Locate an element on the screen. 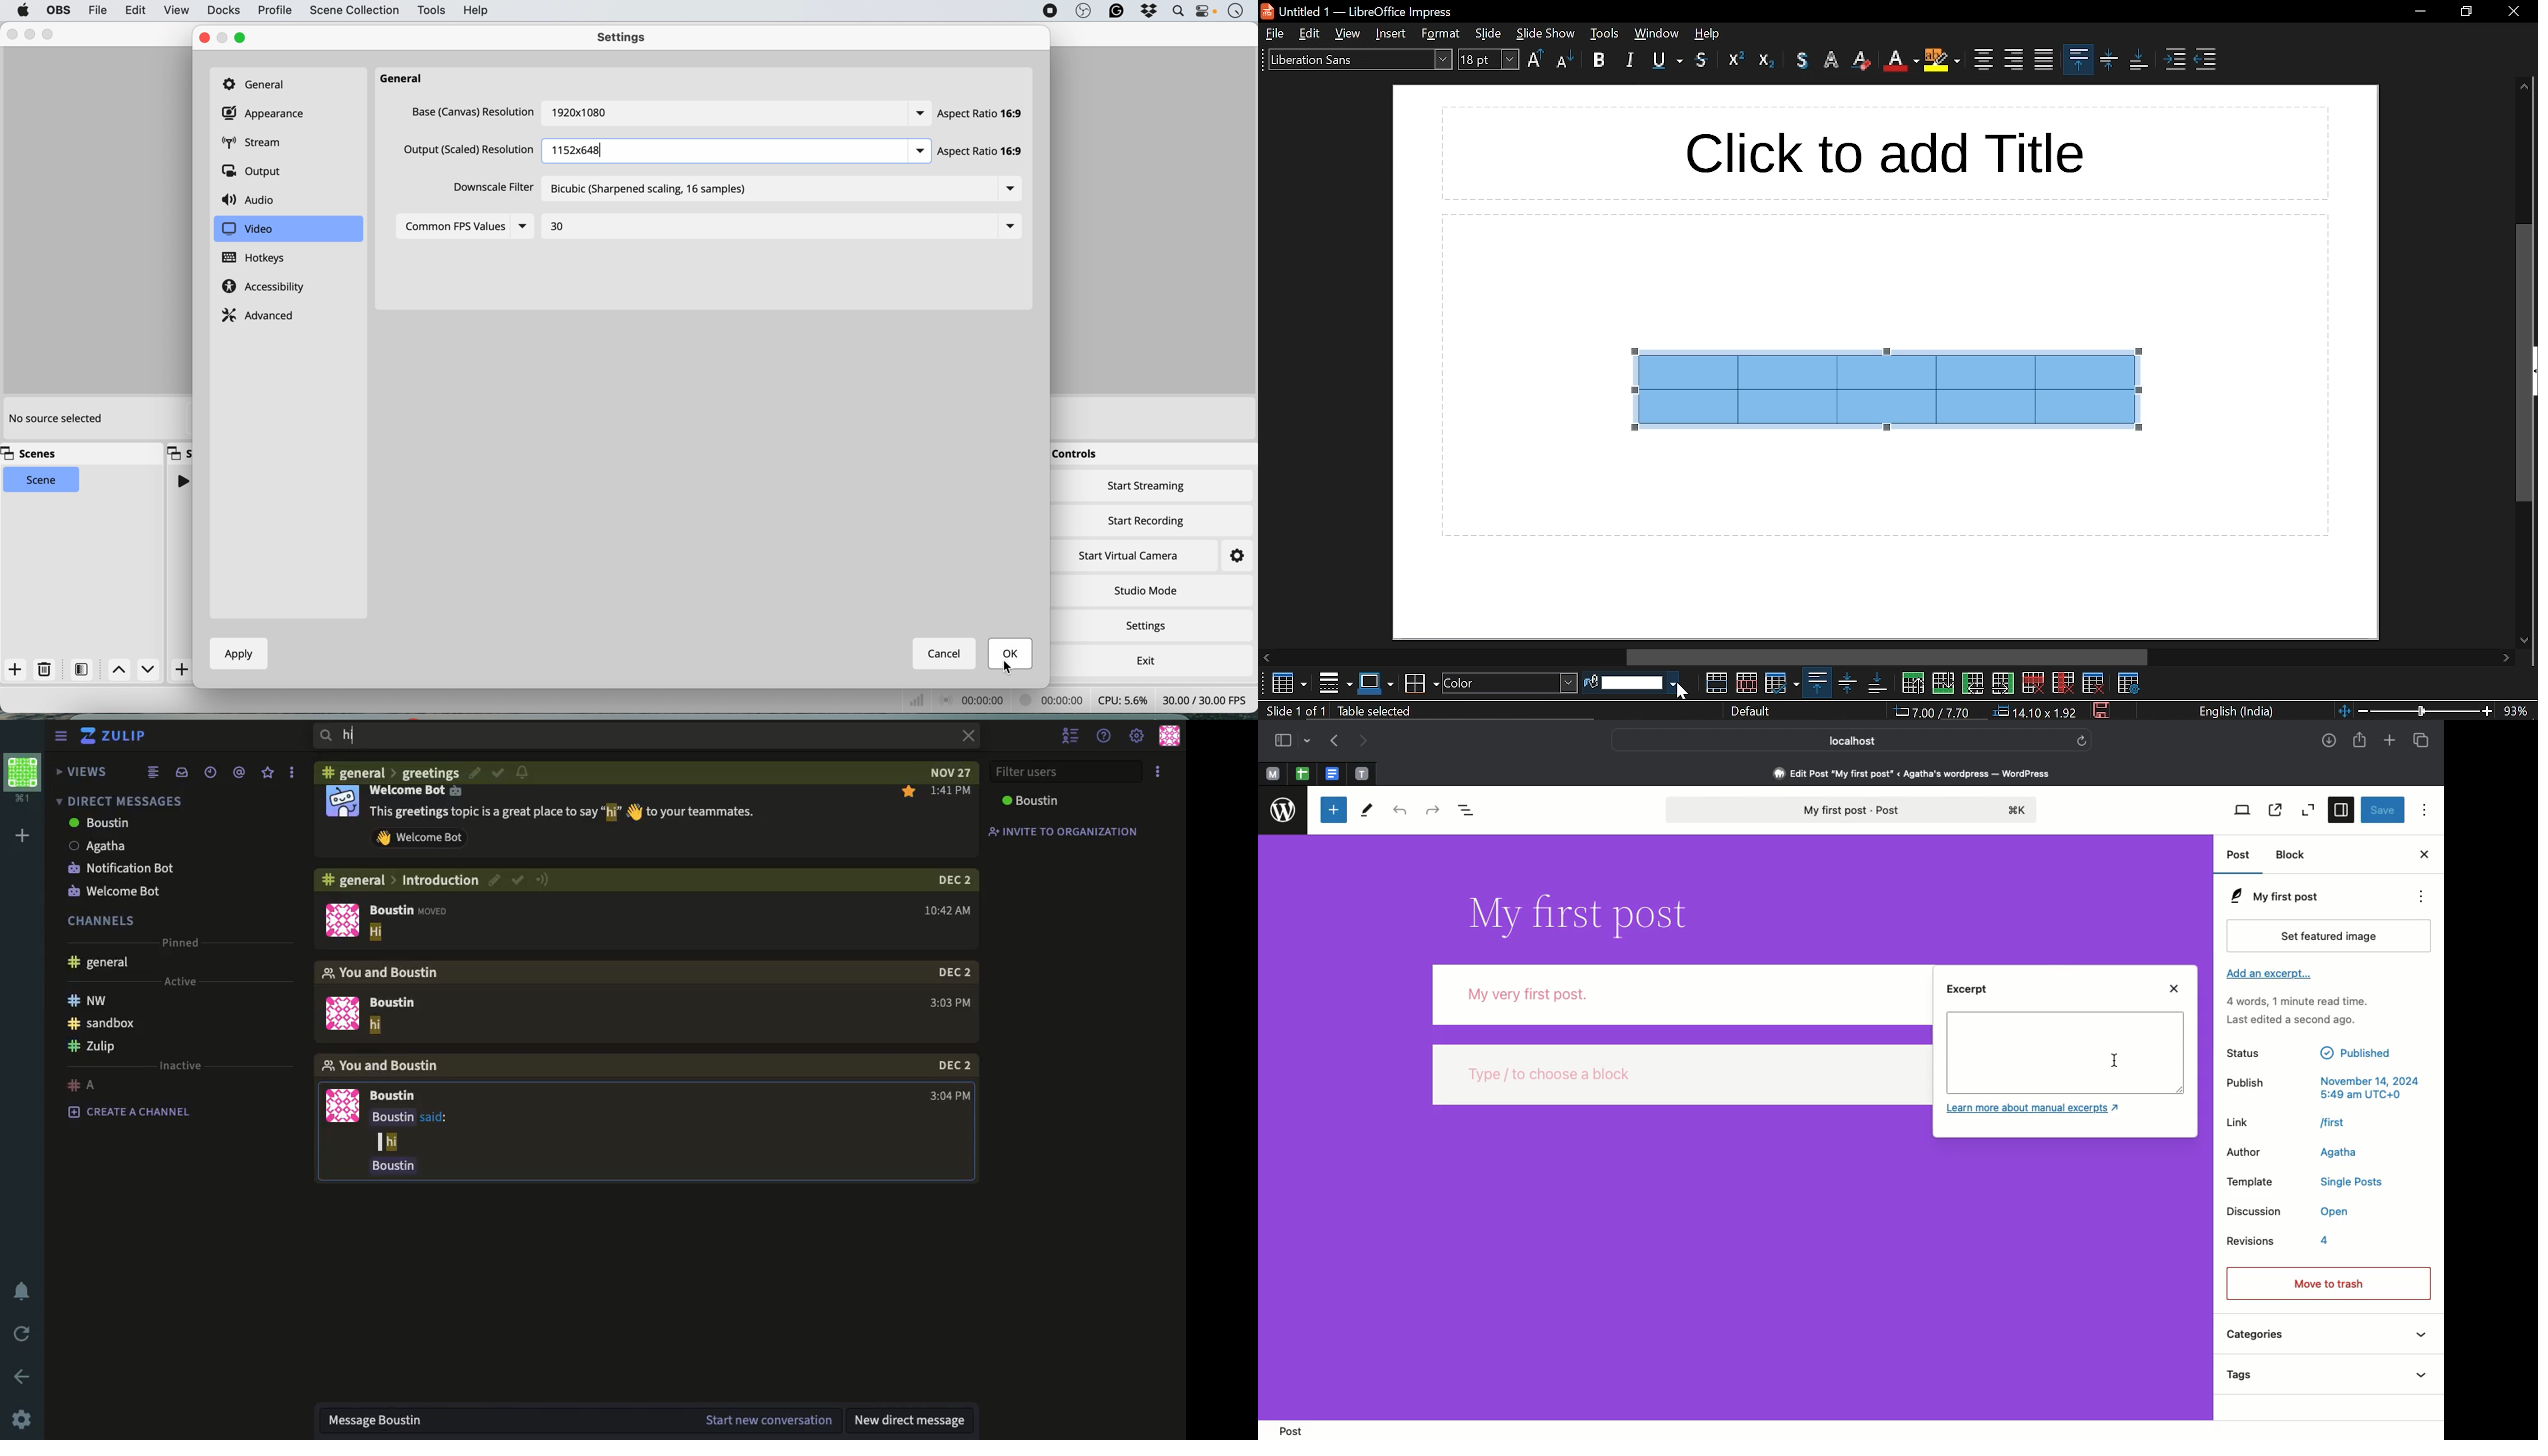  advanced is located at coordinates (261, 314).